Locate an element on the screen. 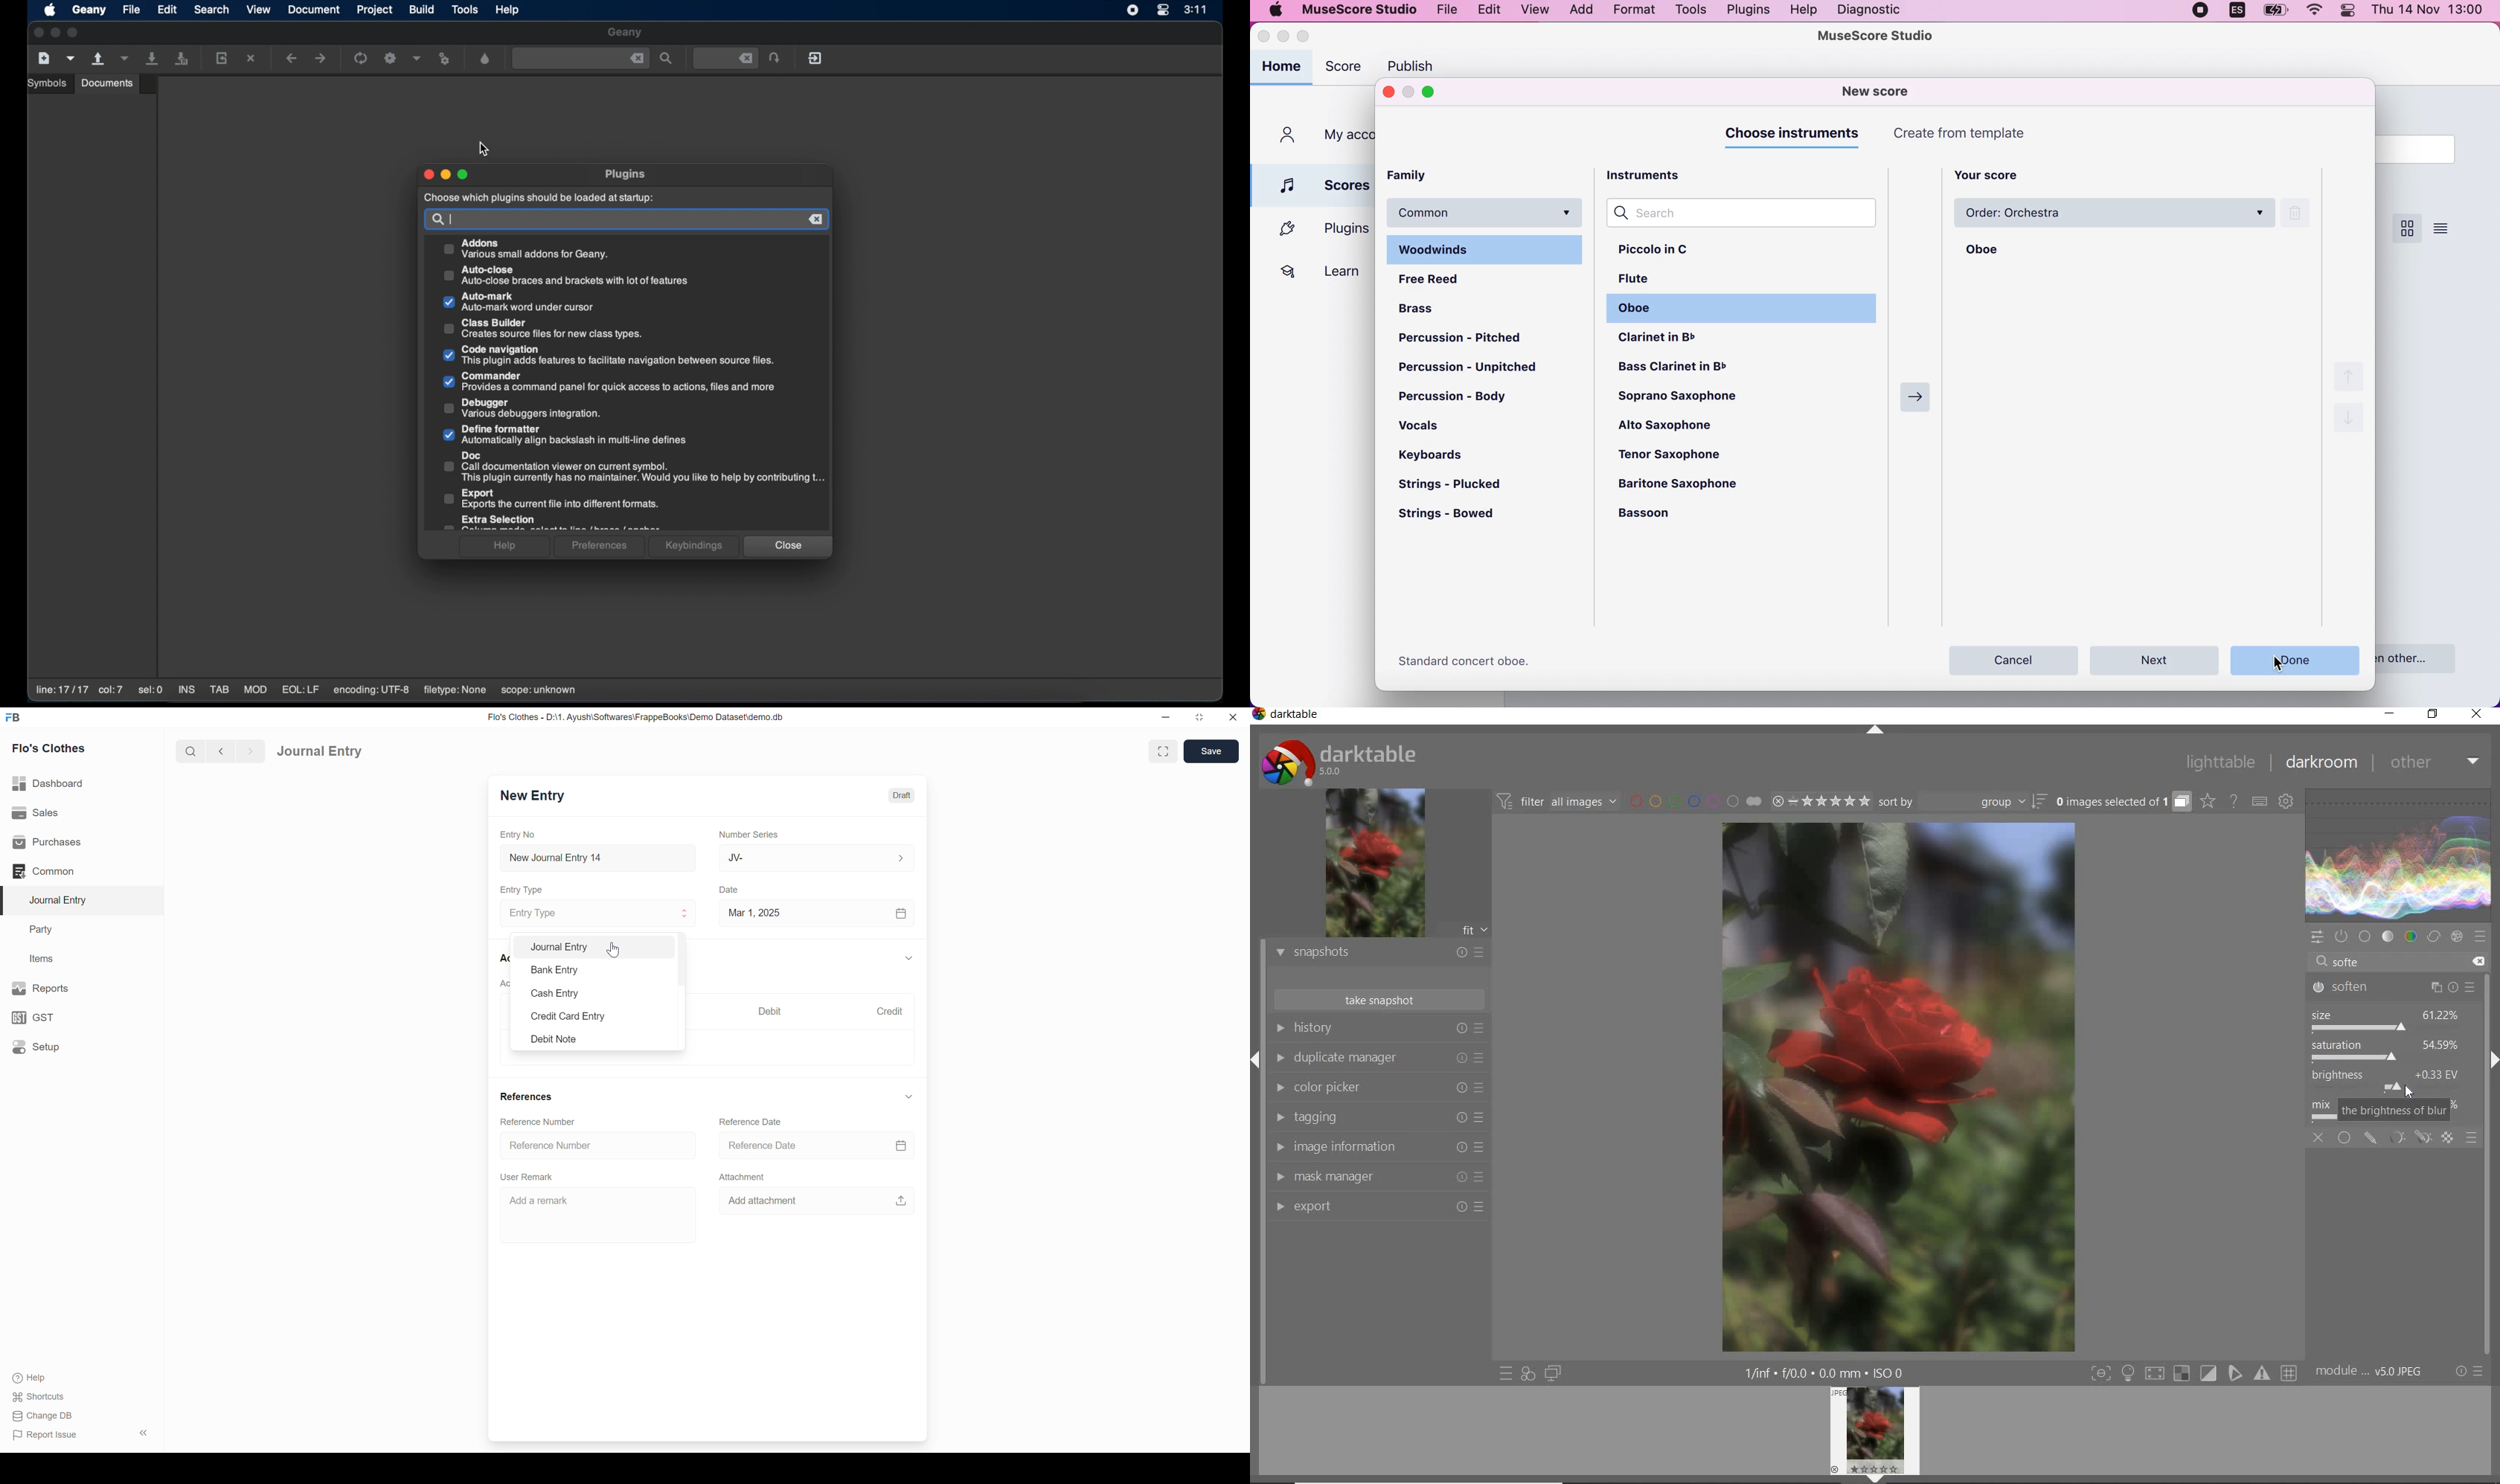 The height and width of the screenshot is (1484, 2520). soften is located at coordinates (2396, 986).